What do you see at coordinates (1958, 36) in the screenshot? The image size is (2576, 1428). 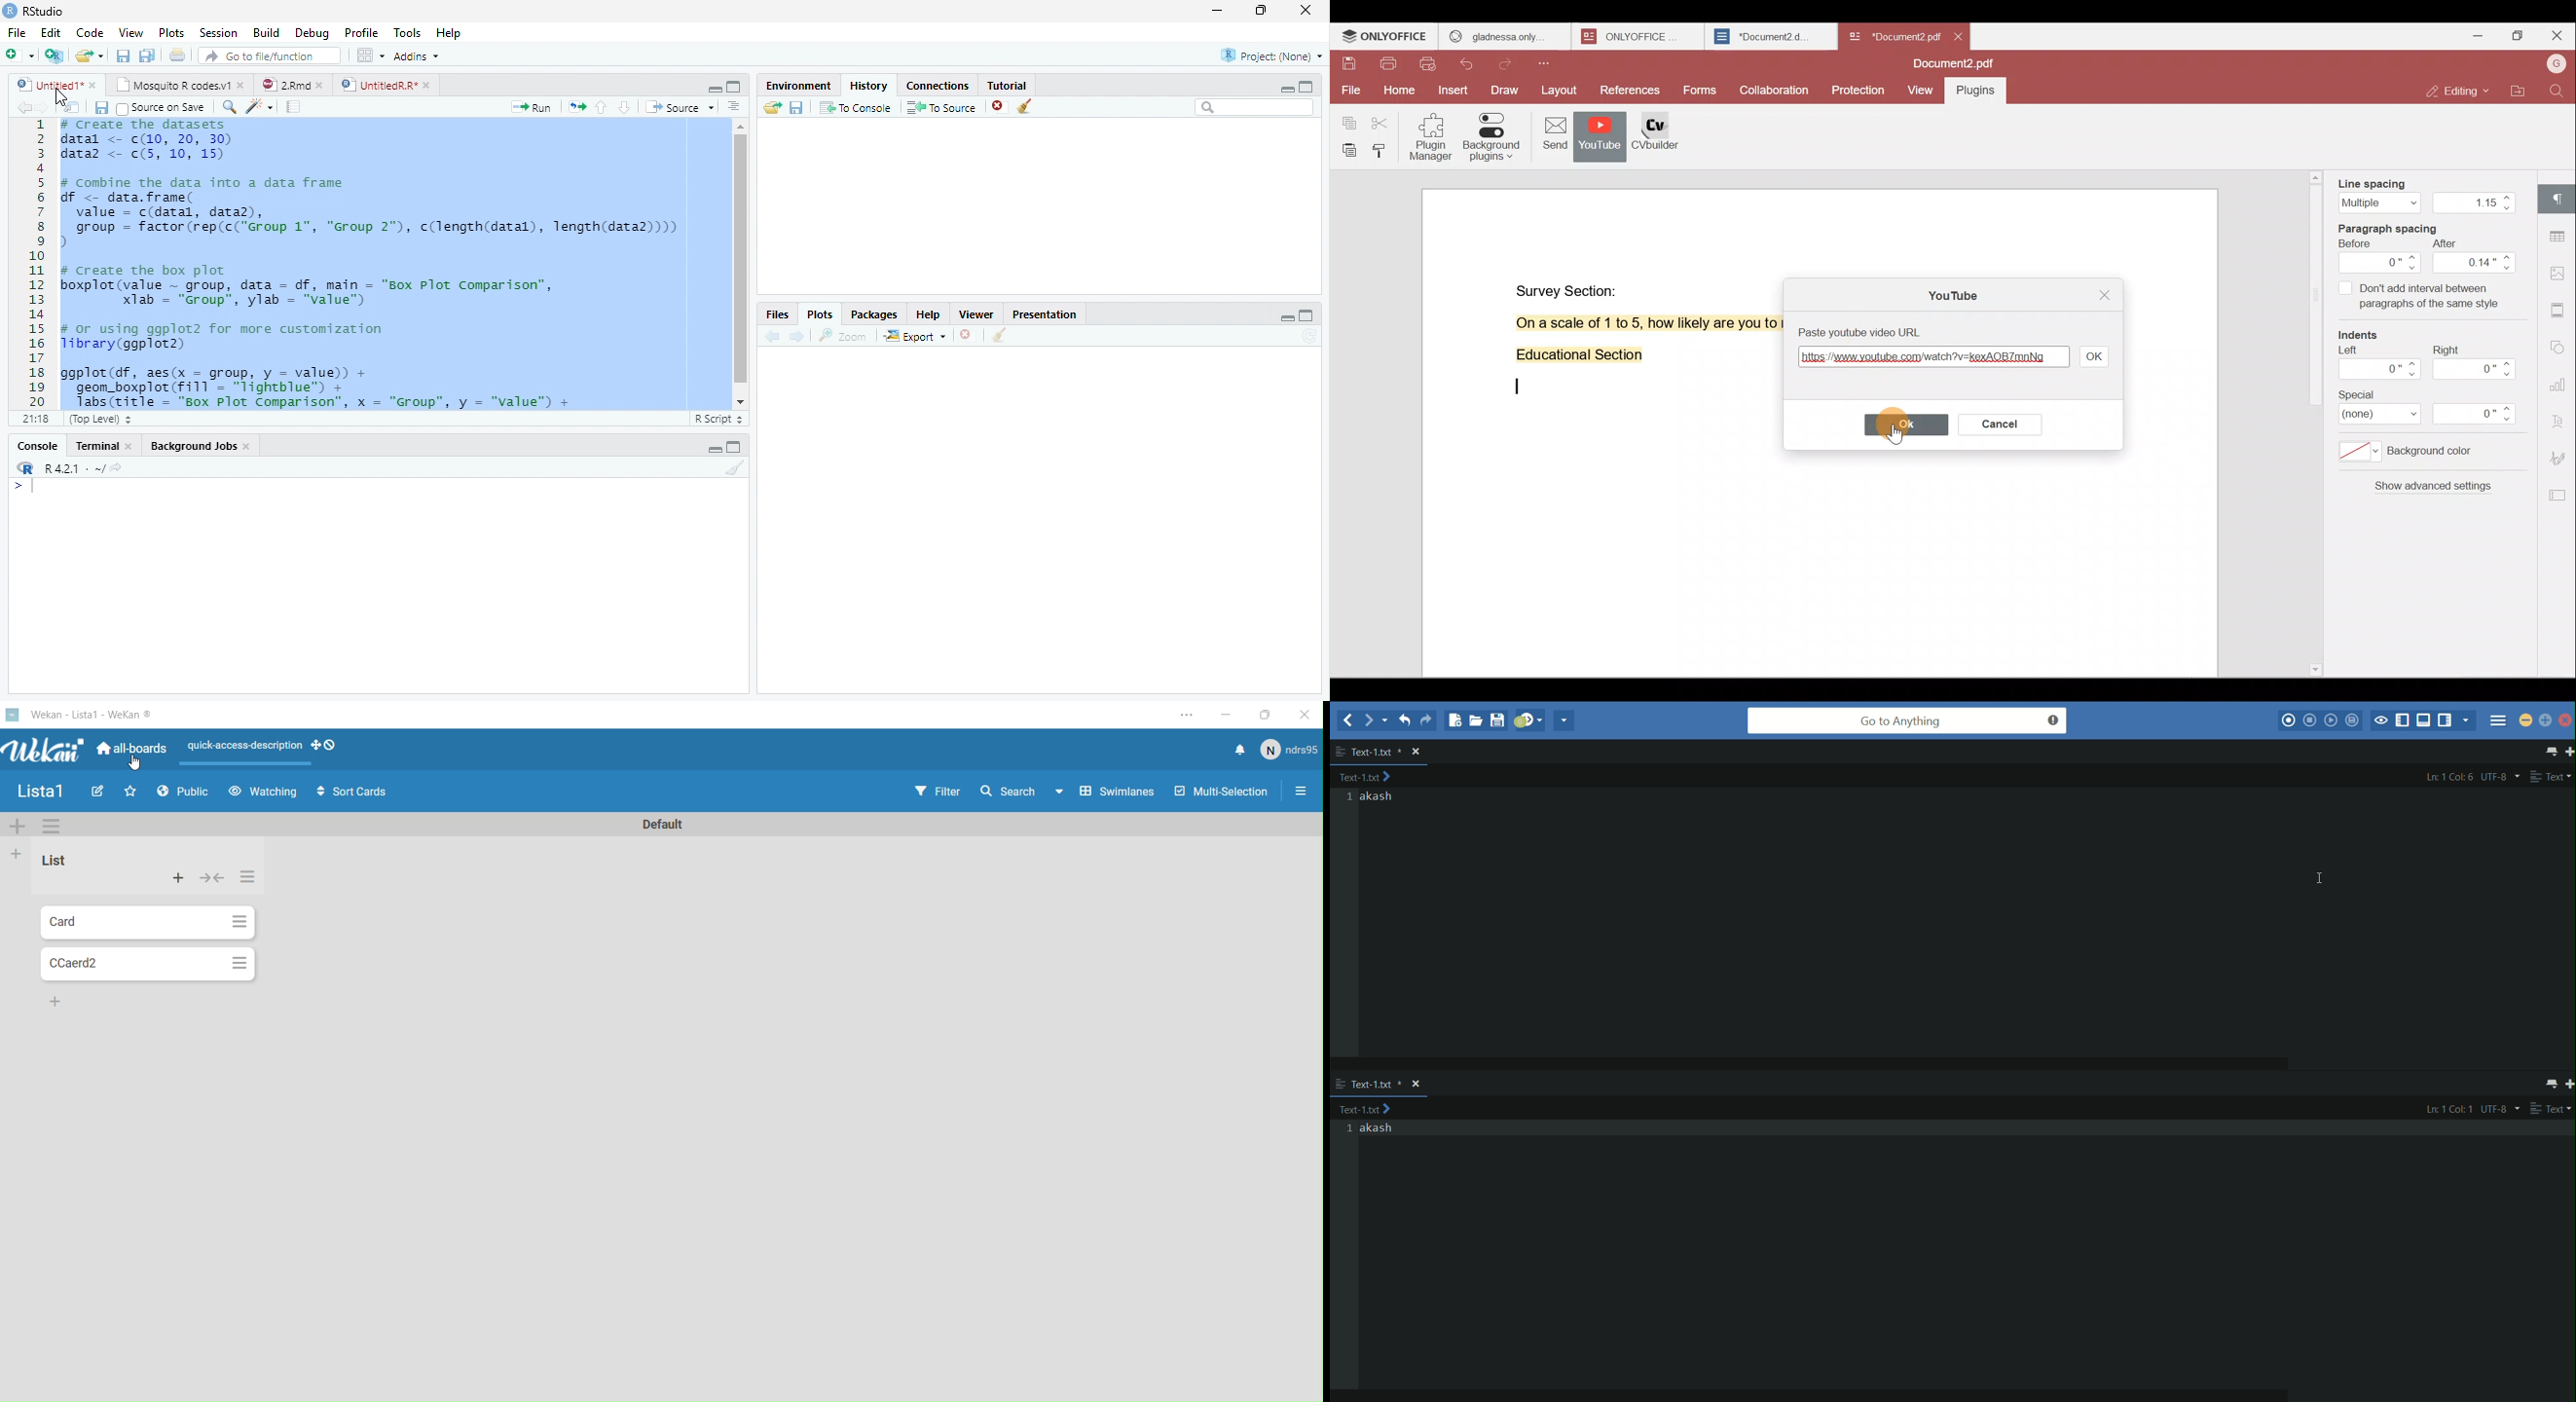 I see `close` at bounding box center [1958, 36].